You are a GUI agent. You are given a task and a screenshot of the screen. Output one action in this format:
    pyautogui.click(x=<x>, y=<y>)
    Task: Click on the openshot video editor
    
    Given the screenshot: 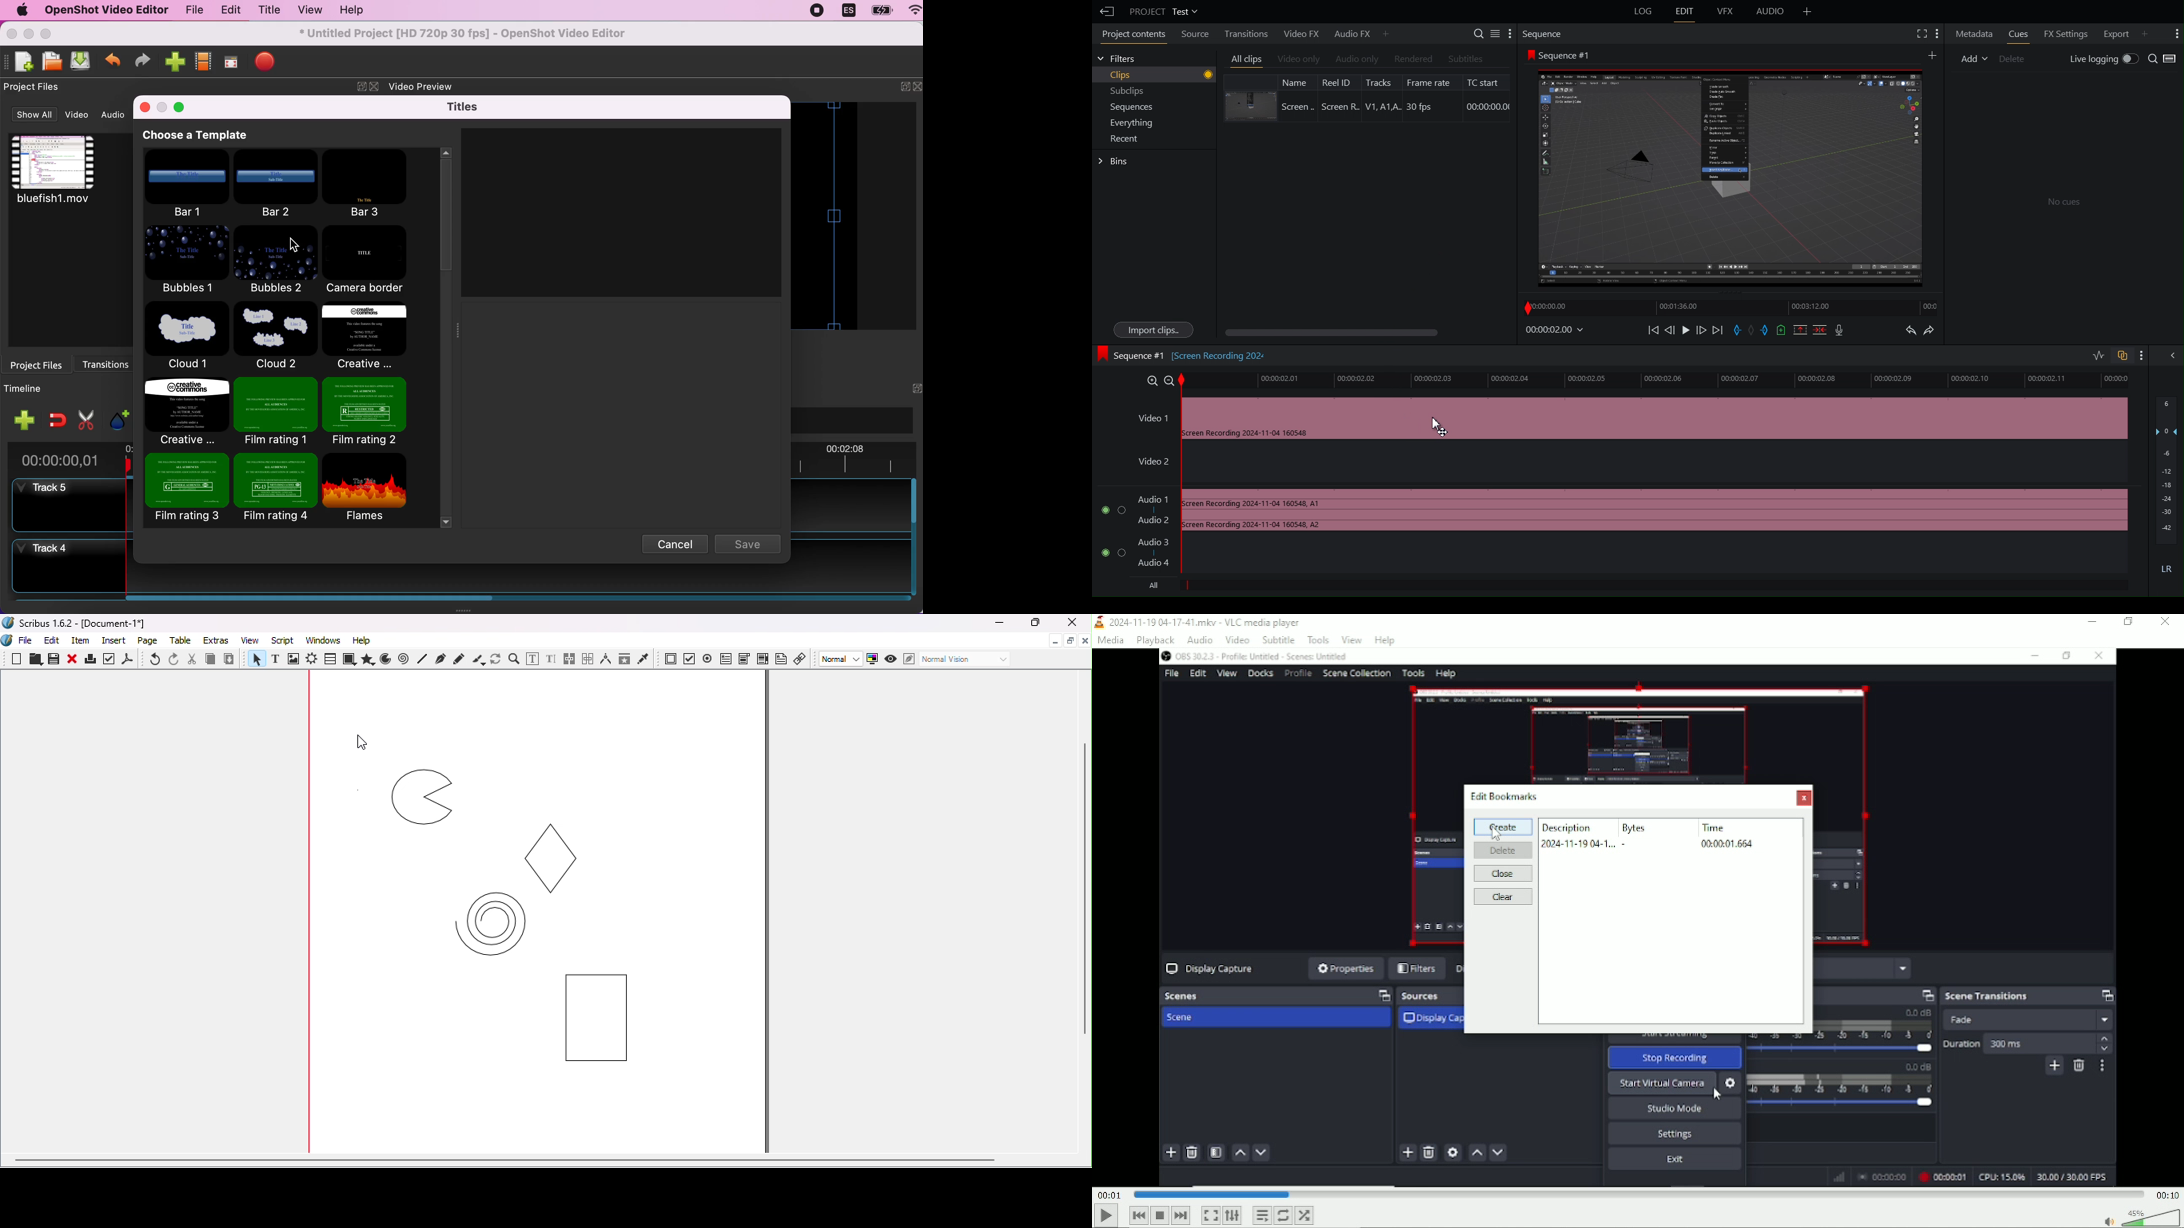 What is the action you would take?
    pyautogui.click(x=102, y=10)
    